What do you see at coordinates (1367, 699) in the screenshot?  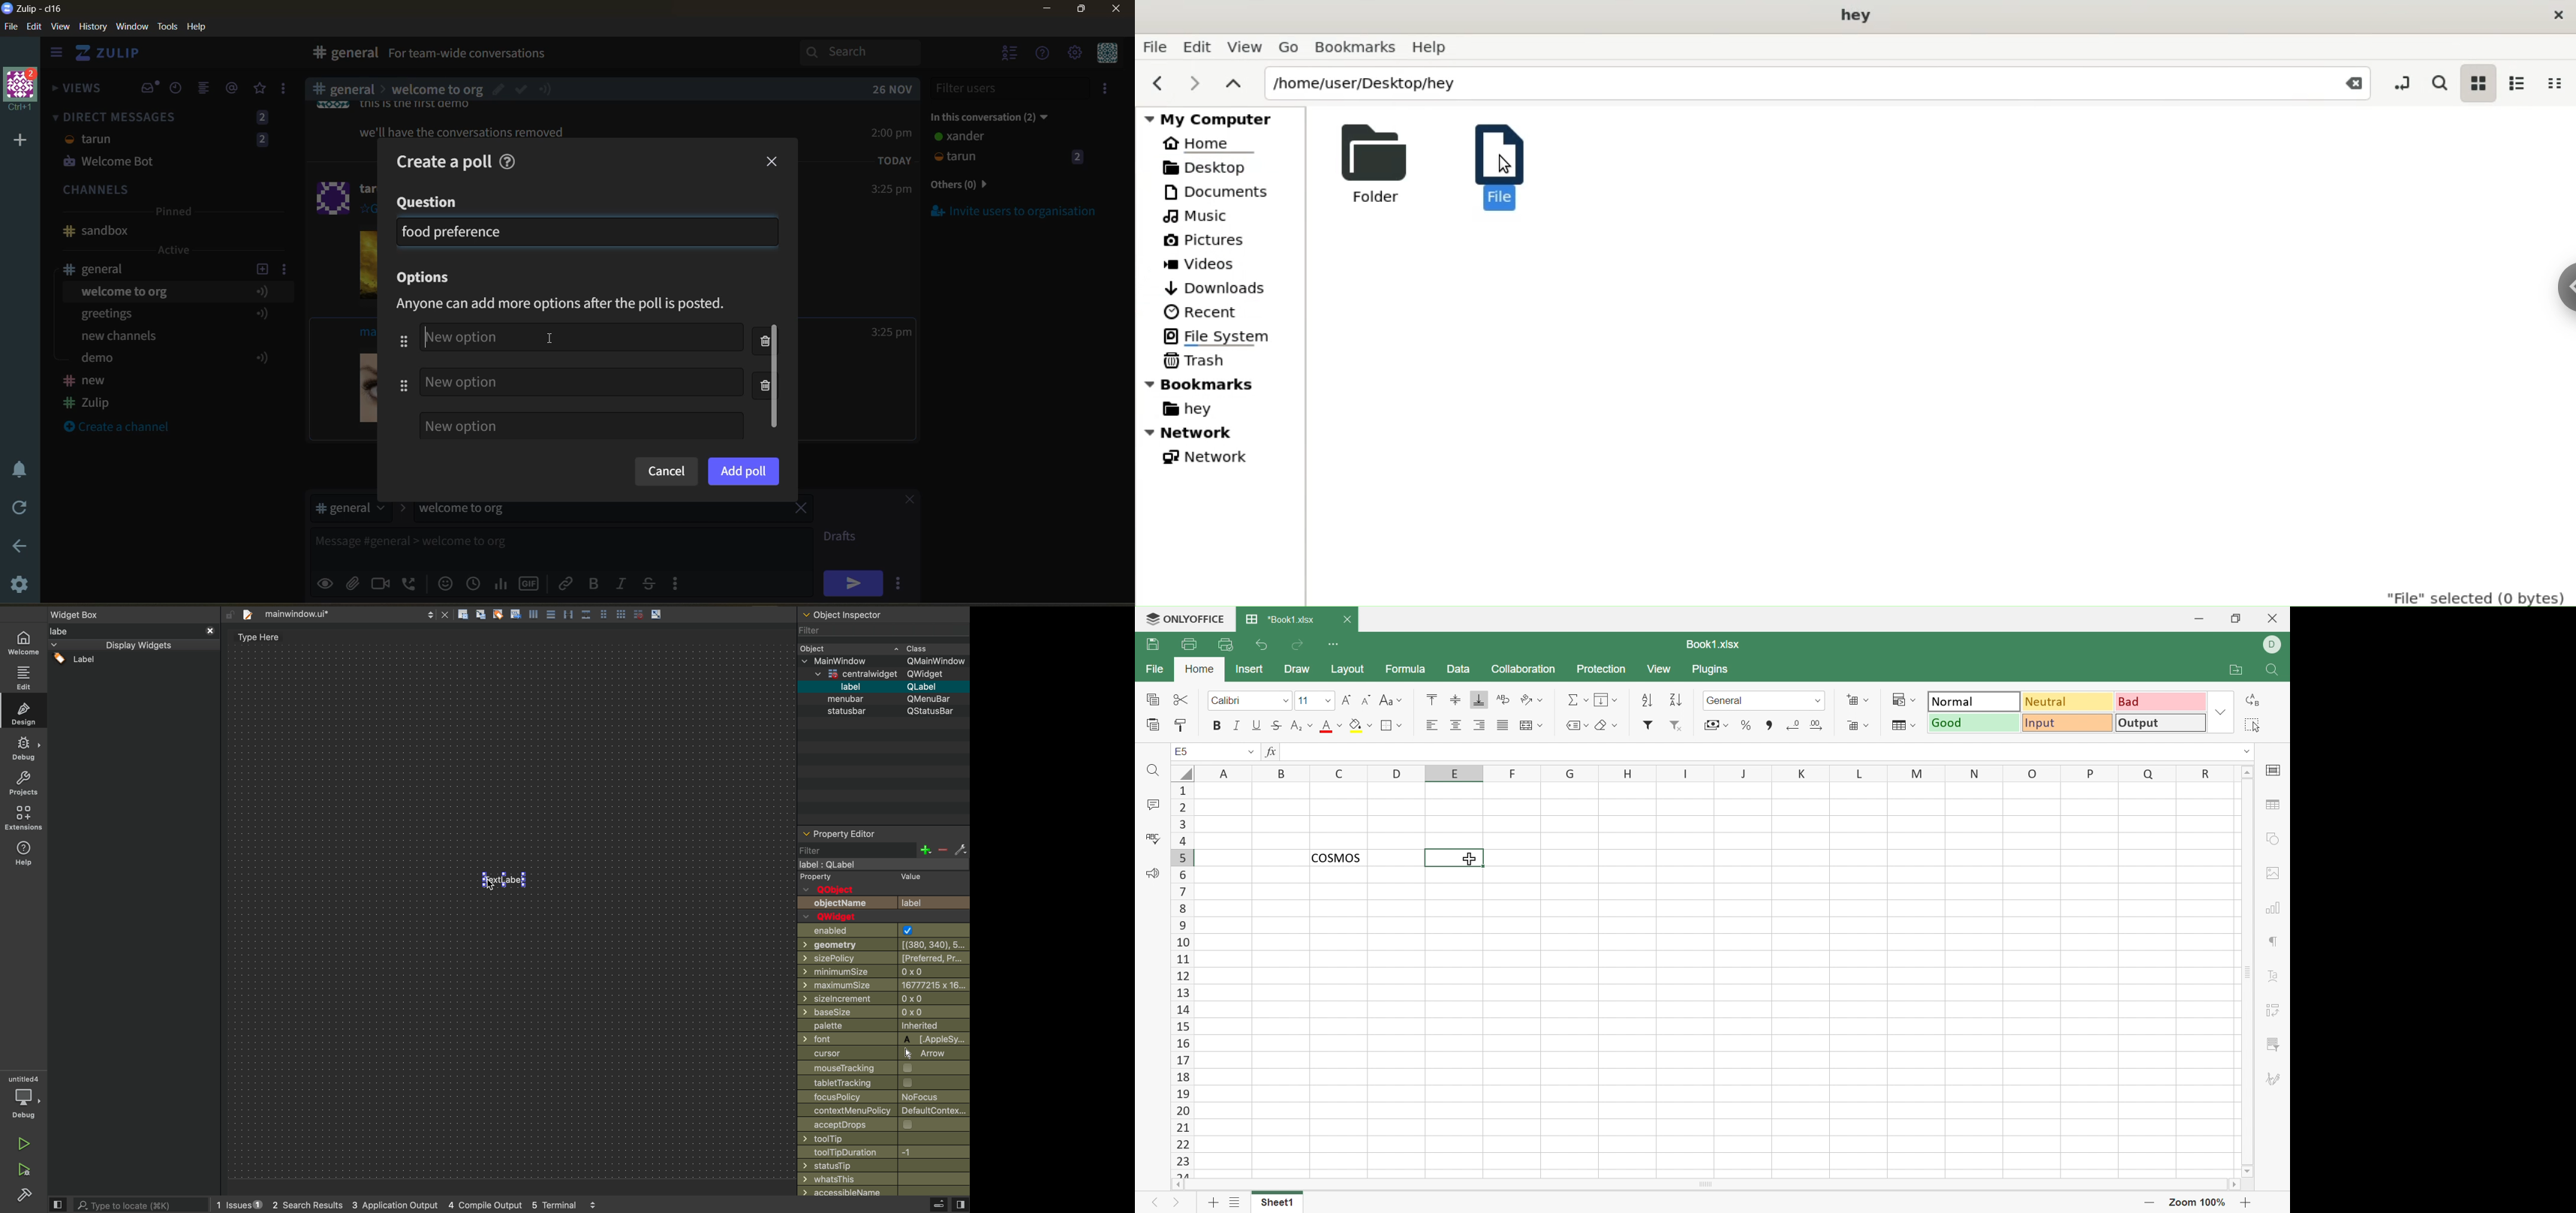 I see `Decrement font size` at bounding box center [1367, 699].